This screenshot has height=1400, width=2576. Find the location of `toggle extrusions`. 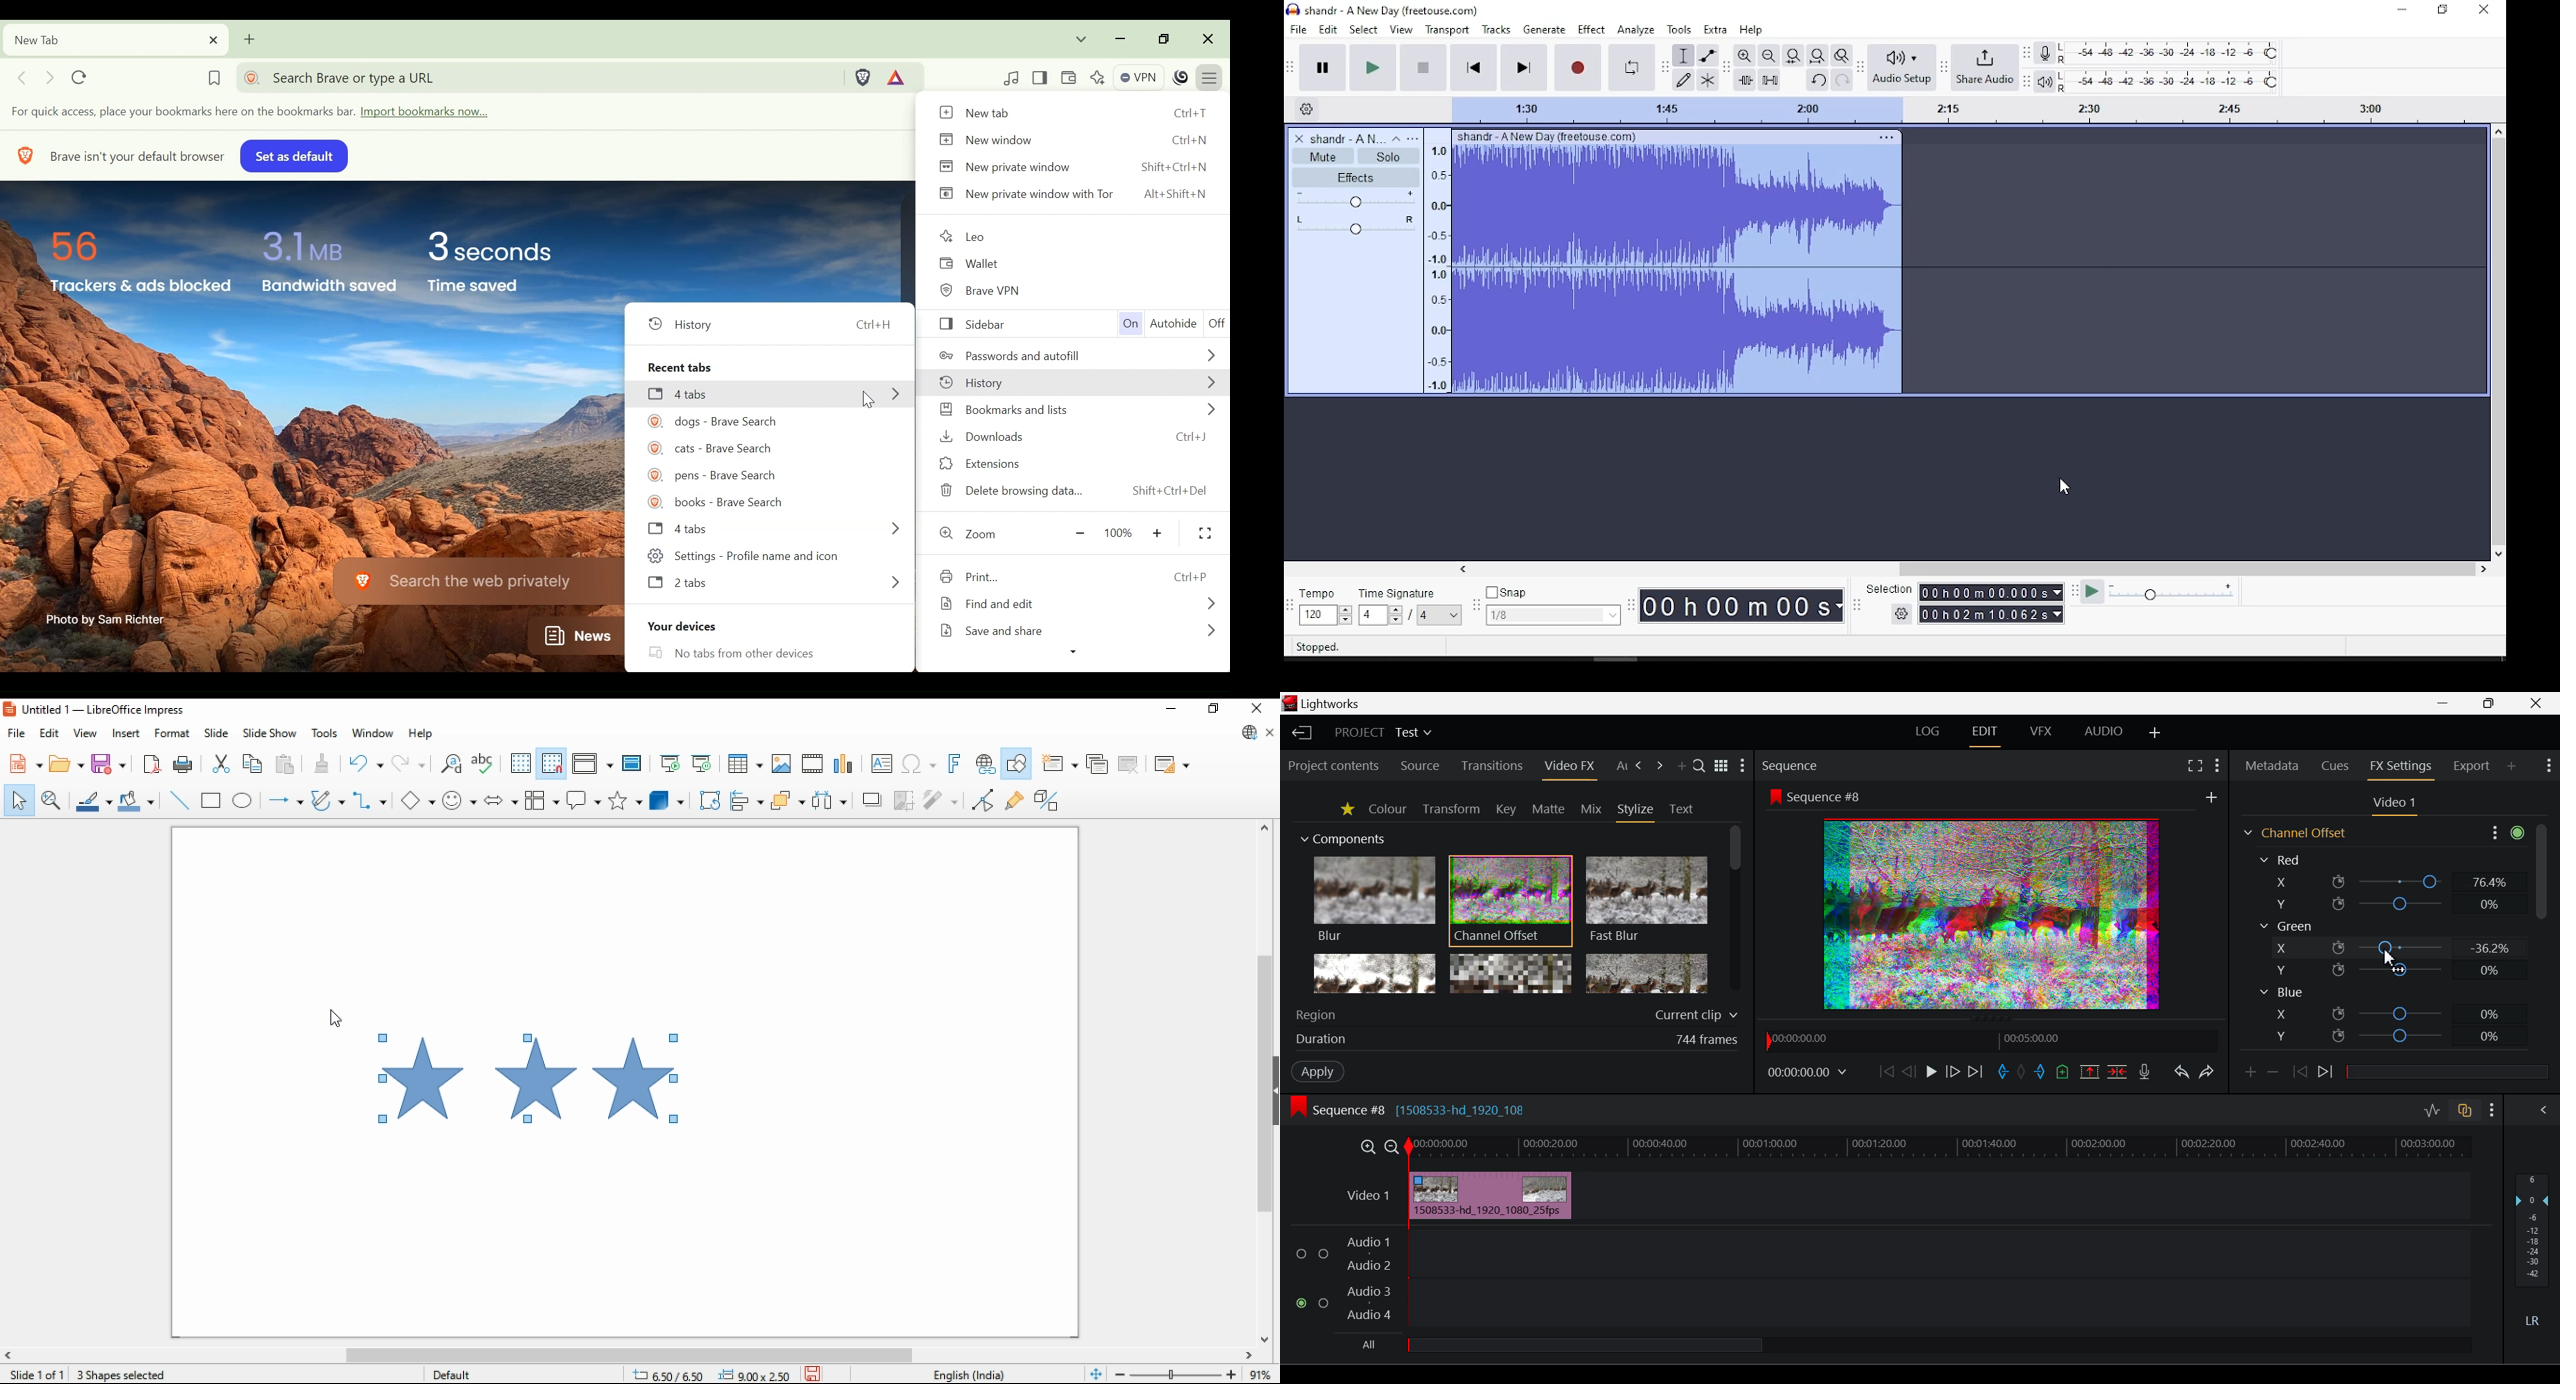

toggle extrusions is located at coordinates (1050, 800).